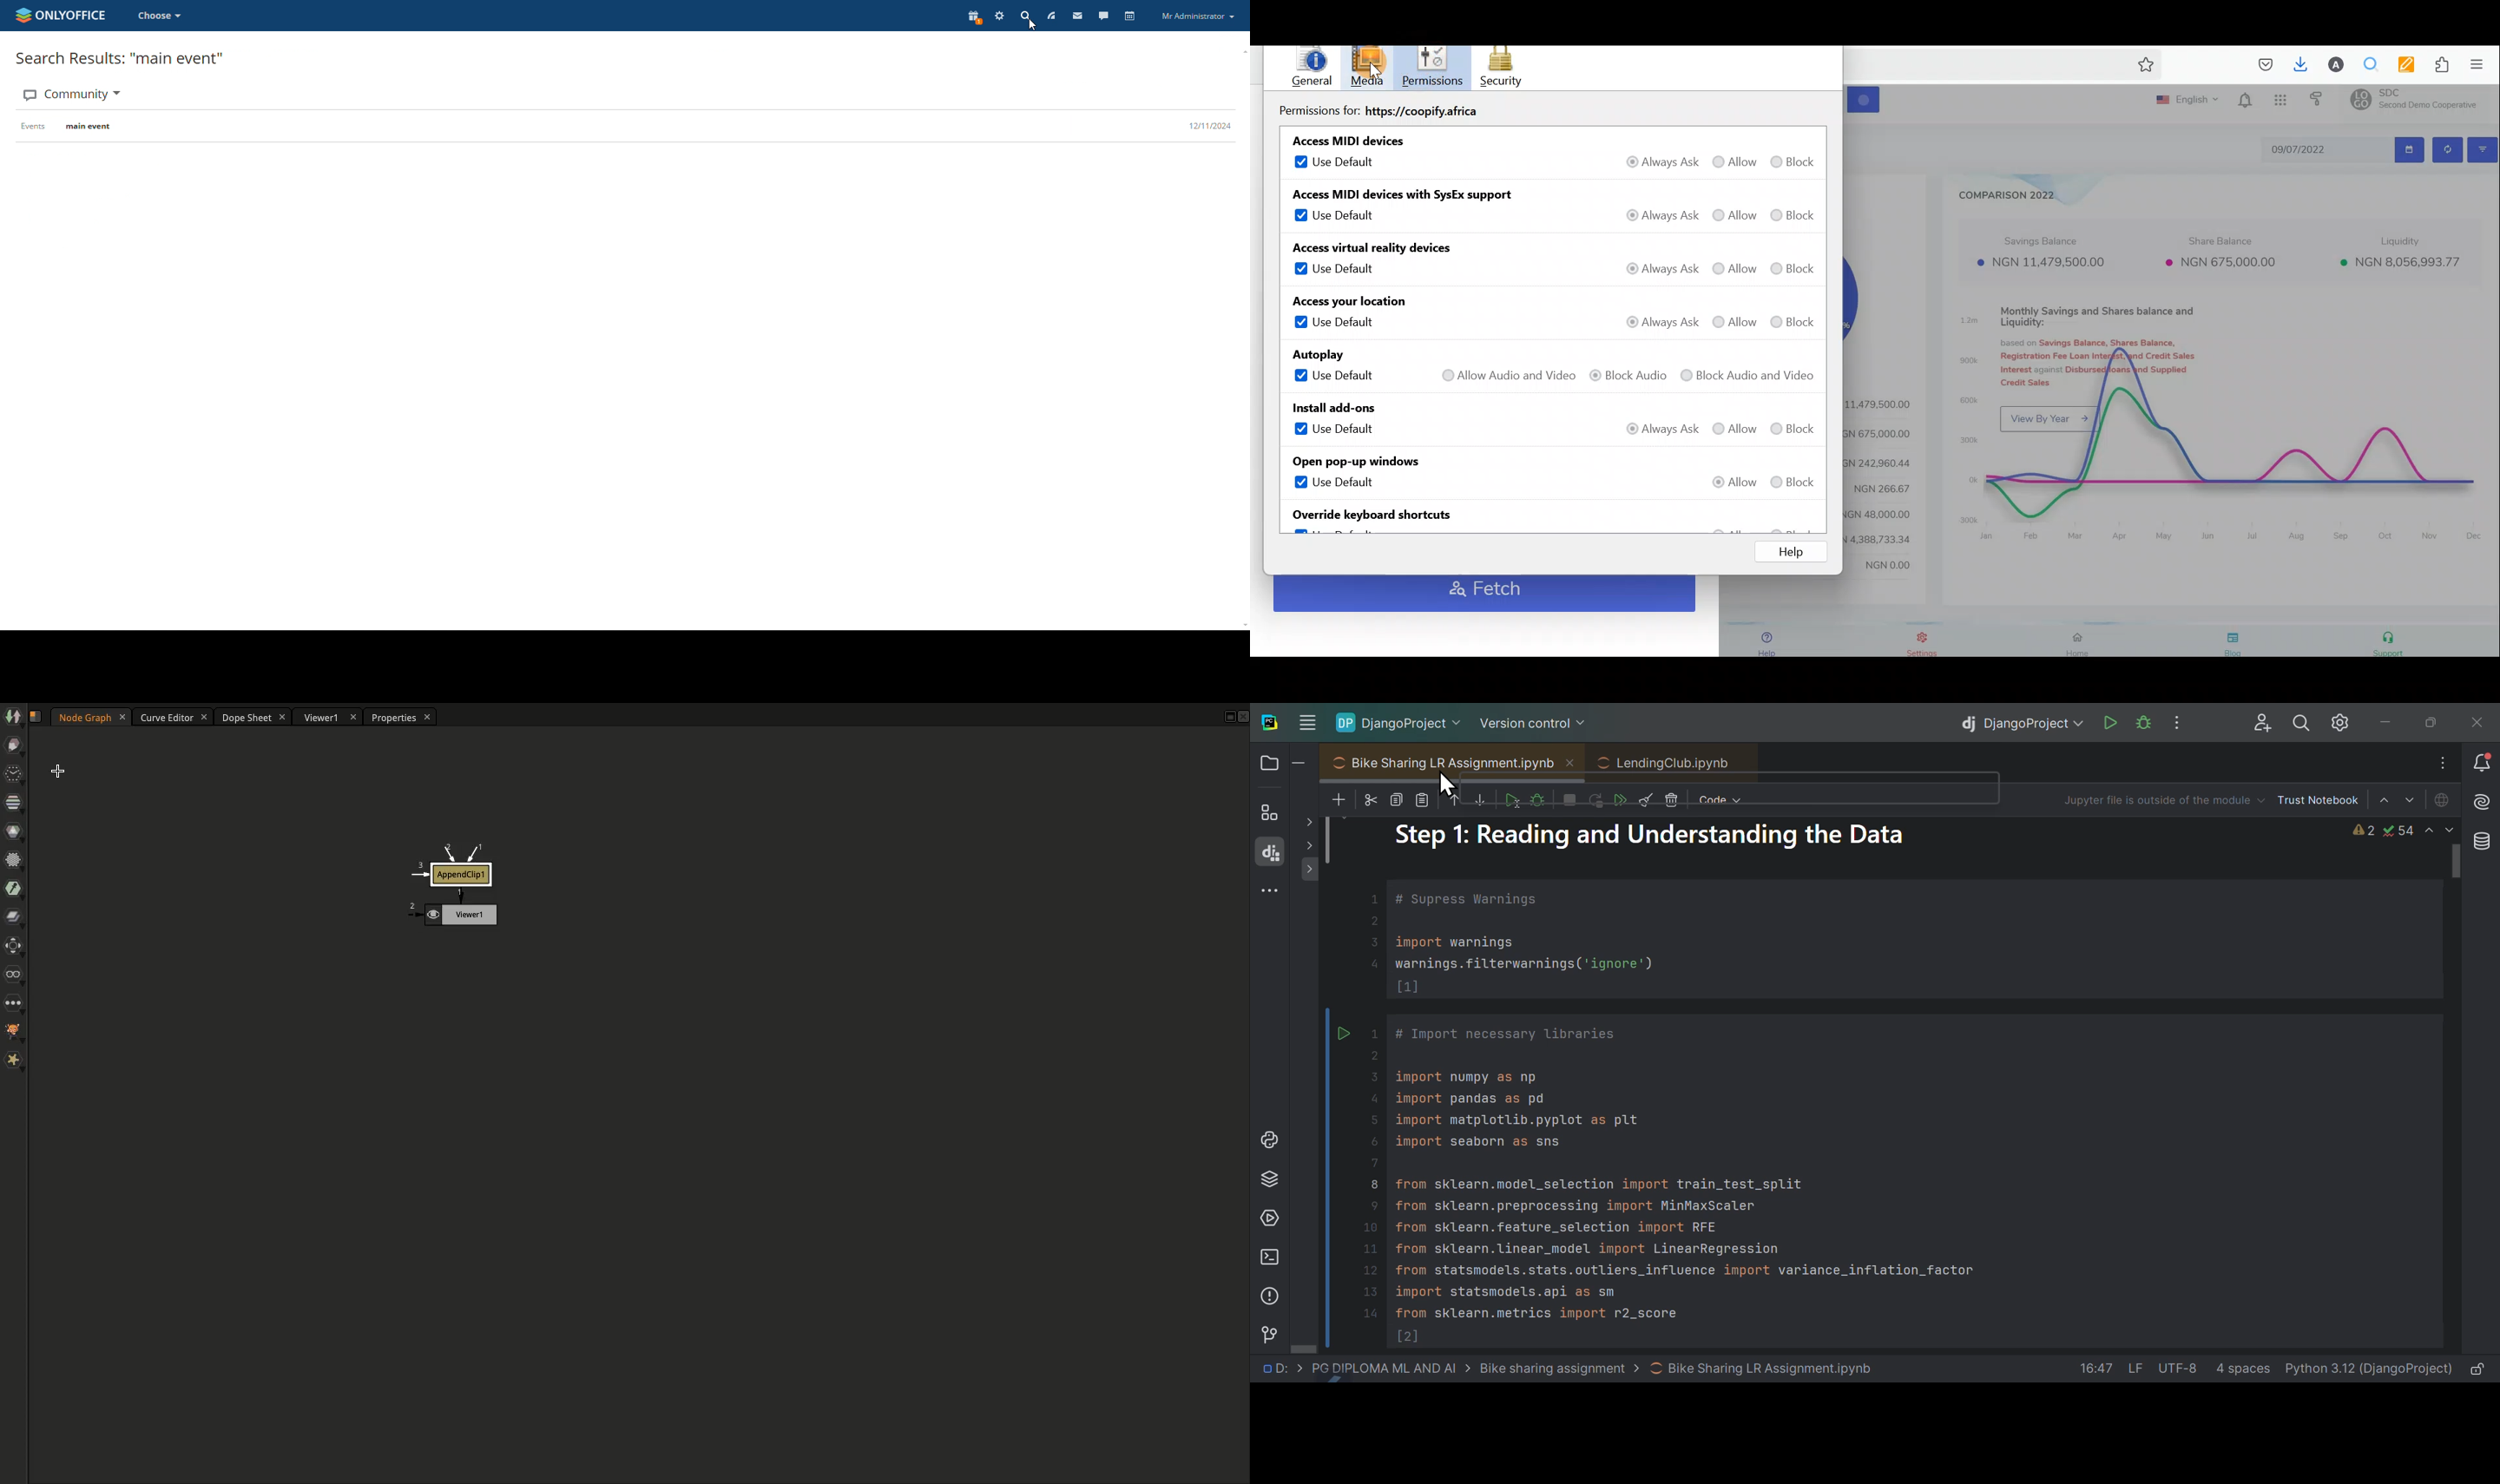 The height and width of the screenshot is (1484, 2520). What do you see at coordinates (2443, 801) in the screenshot?
I see `Jupiter is offline` at bounding box center [2443, 801].